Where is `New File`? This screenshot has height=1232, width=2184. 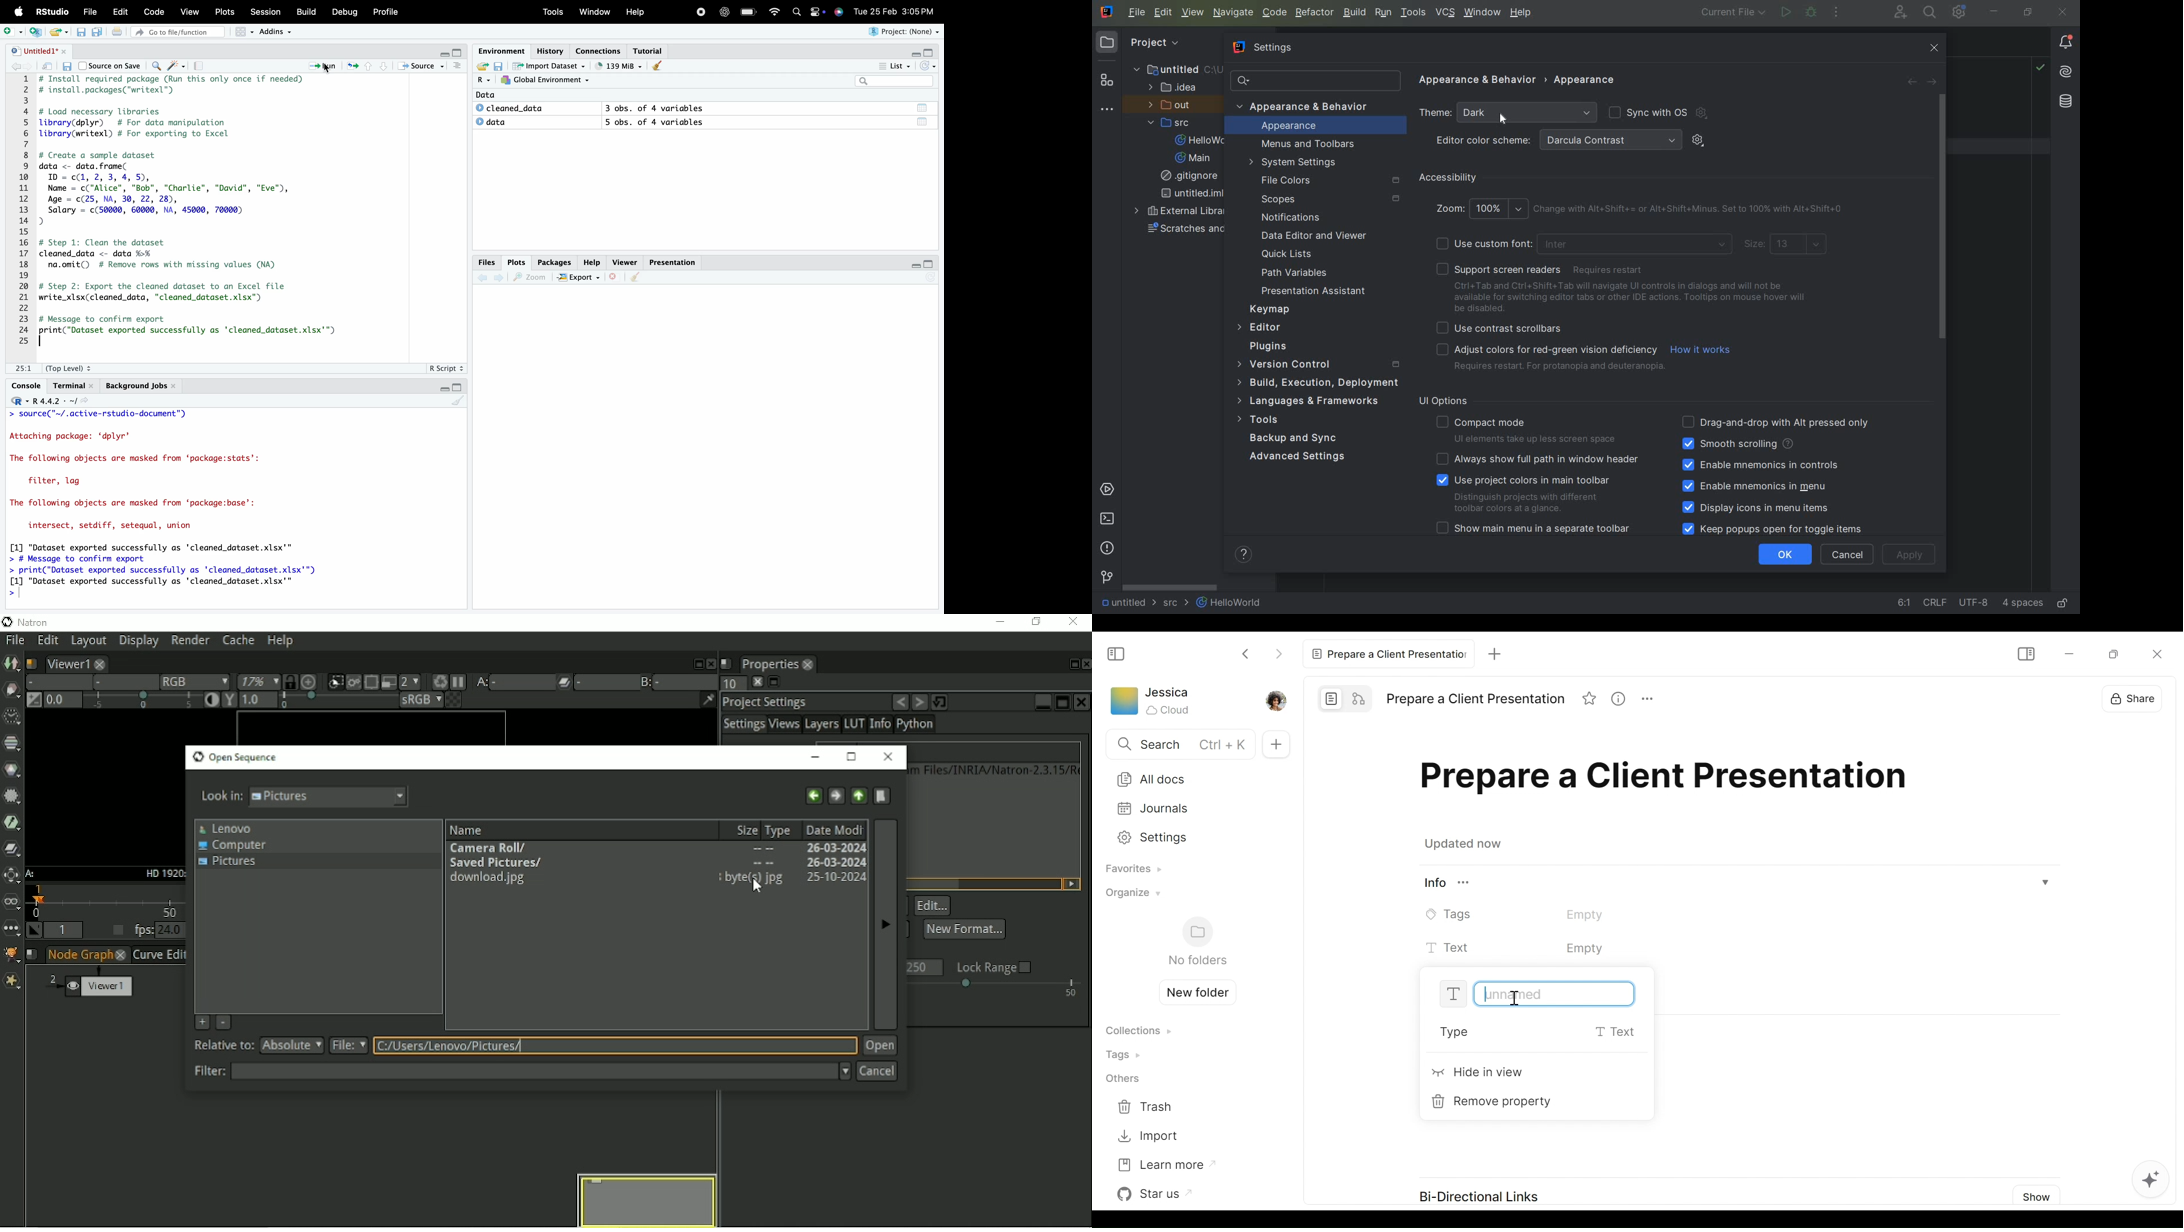
New File is located at coordinates (13, 31).